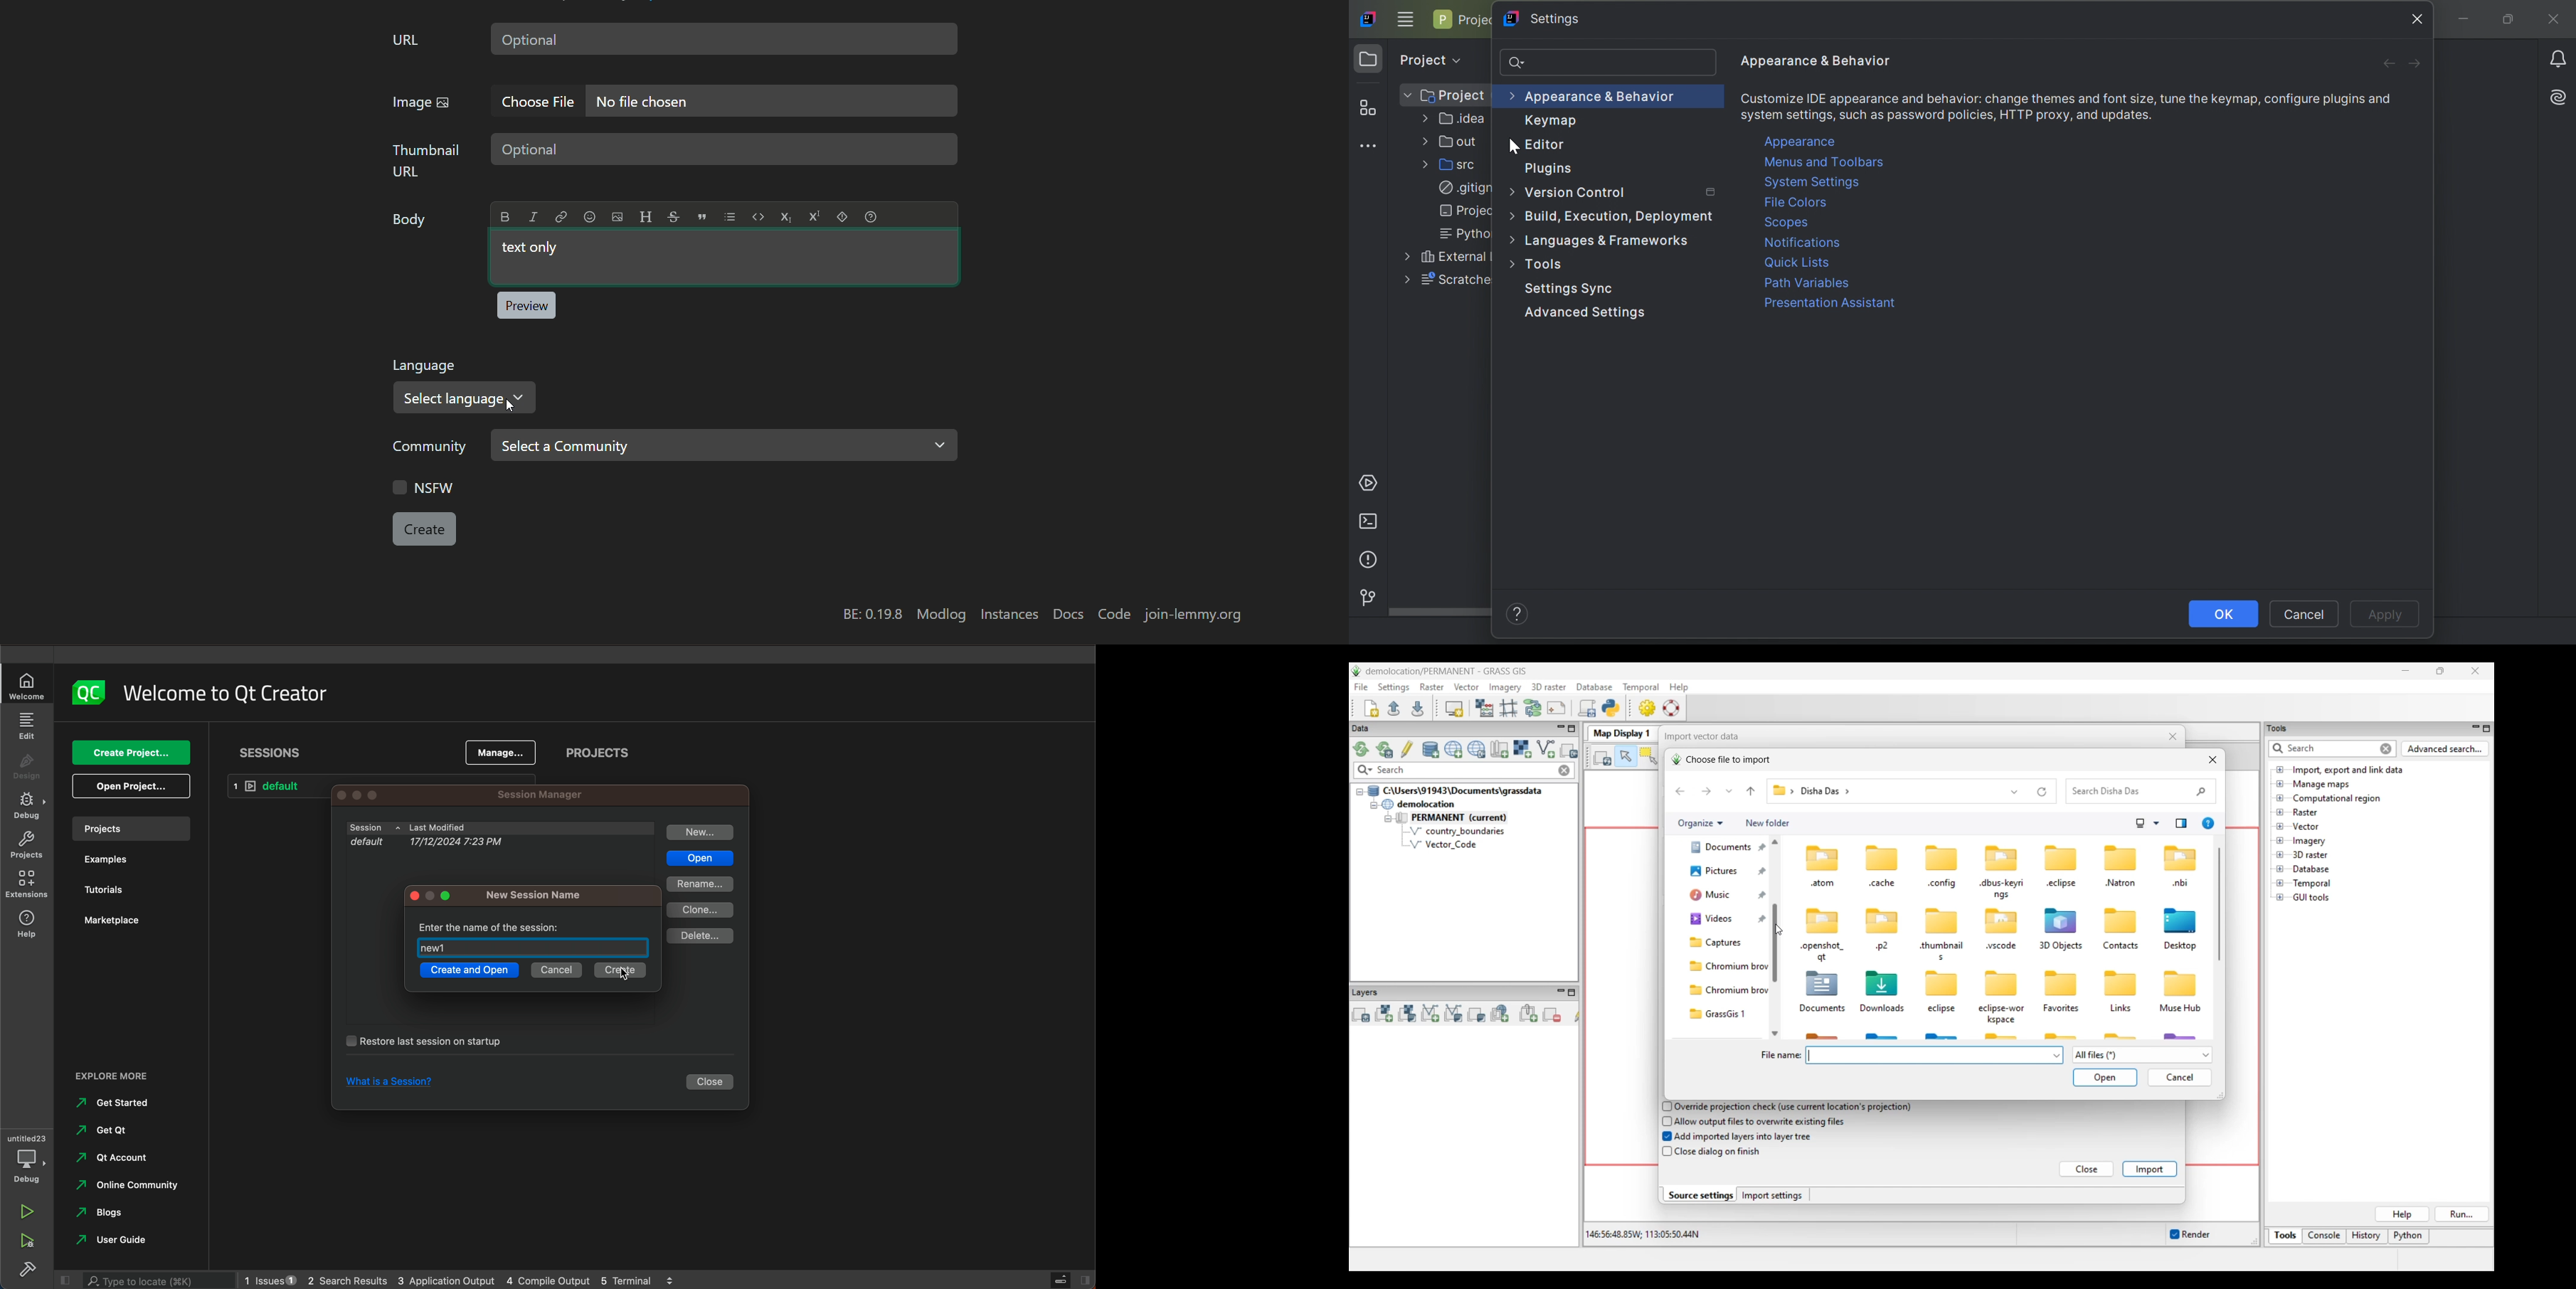  I want to click on code, so click(1116, 615).